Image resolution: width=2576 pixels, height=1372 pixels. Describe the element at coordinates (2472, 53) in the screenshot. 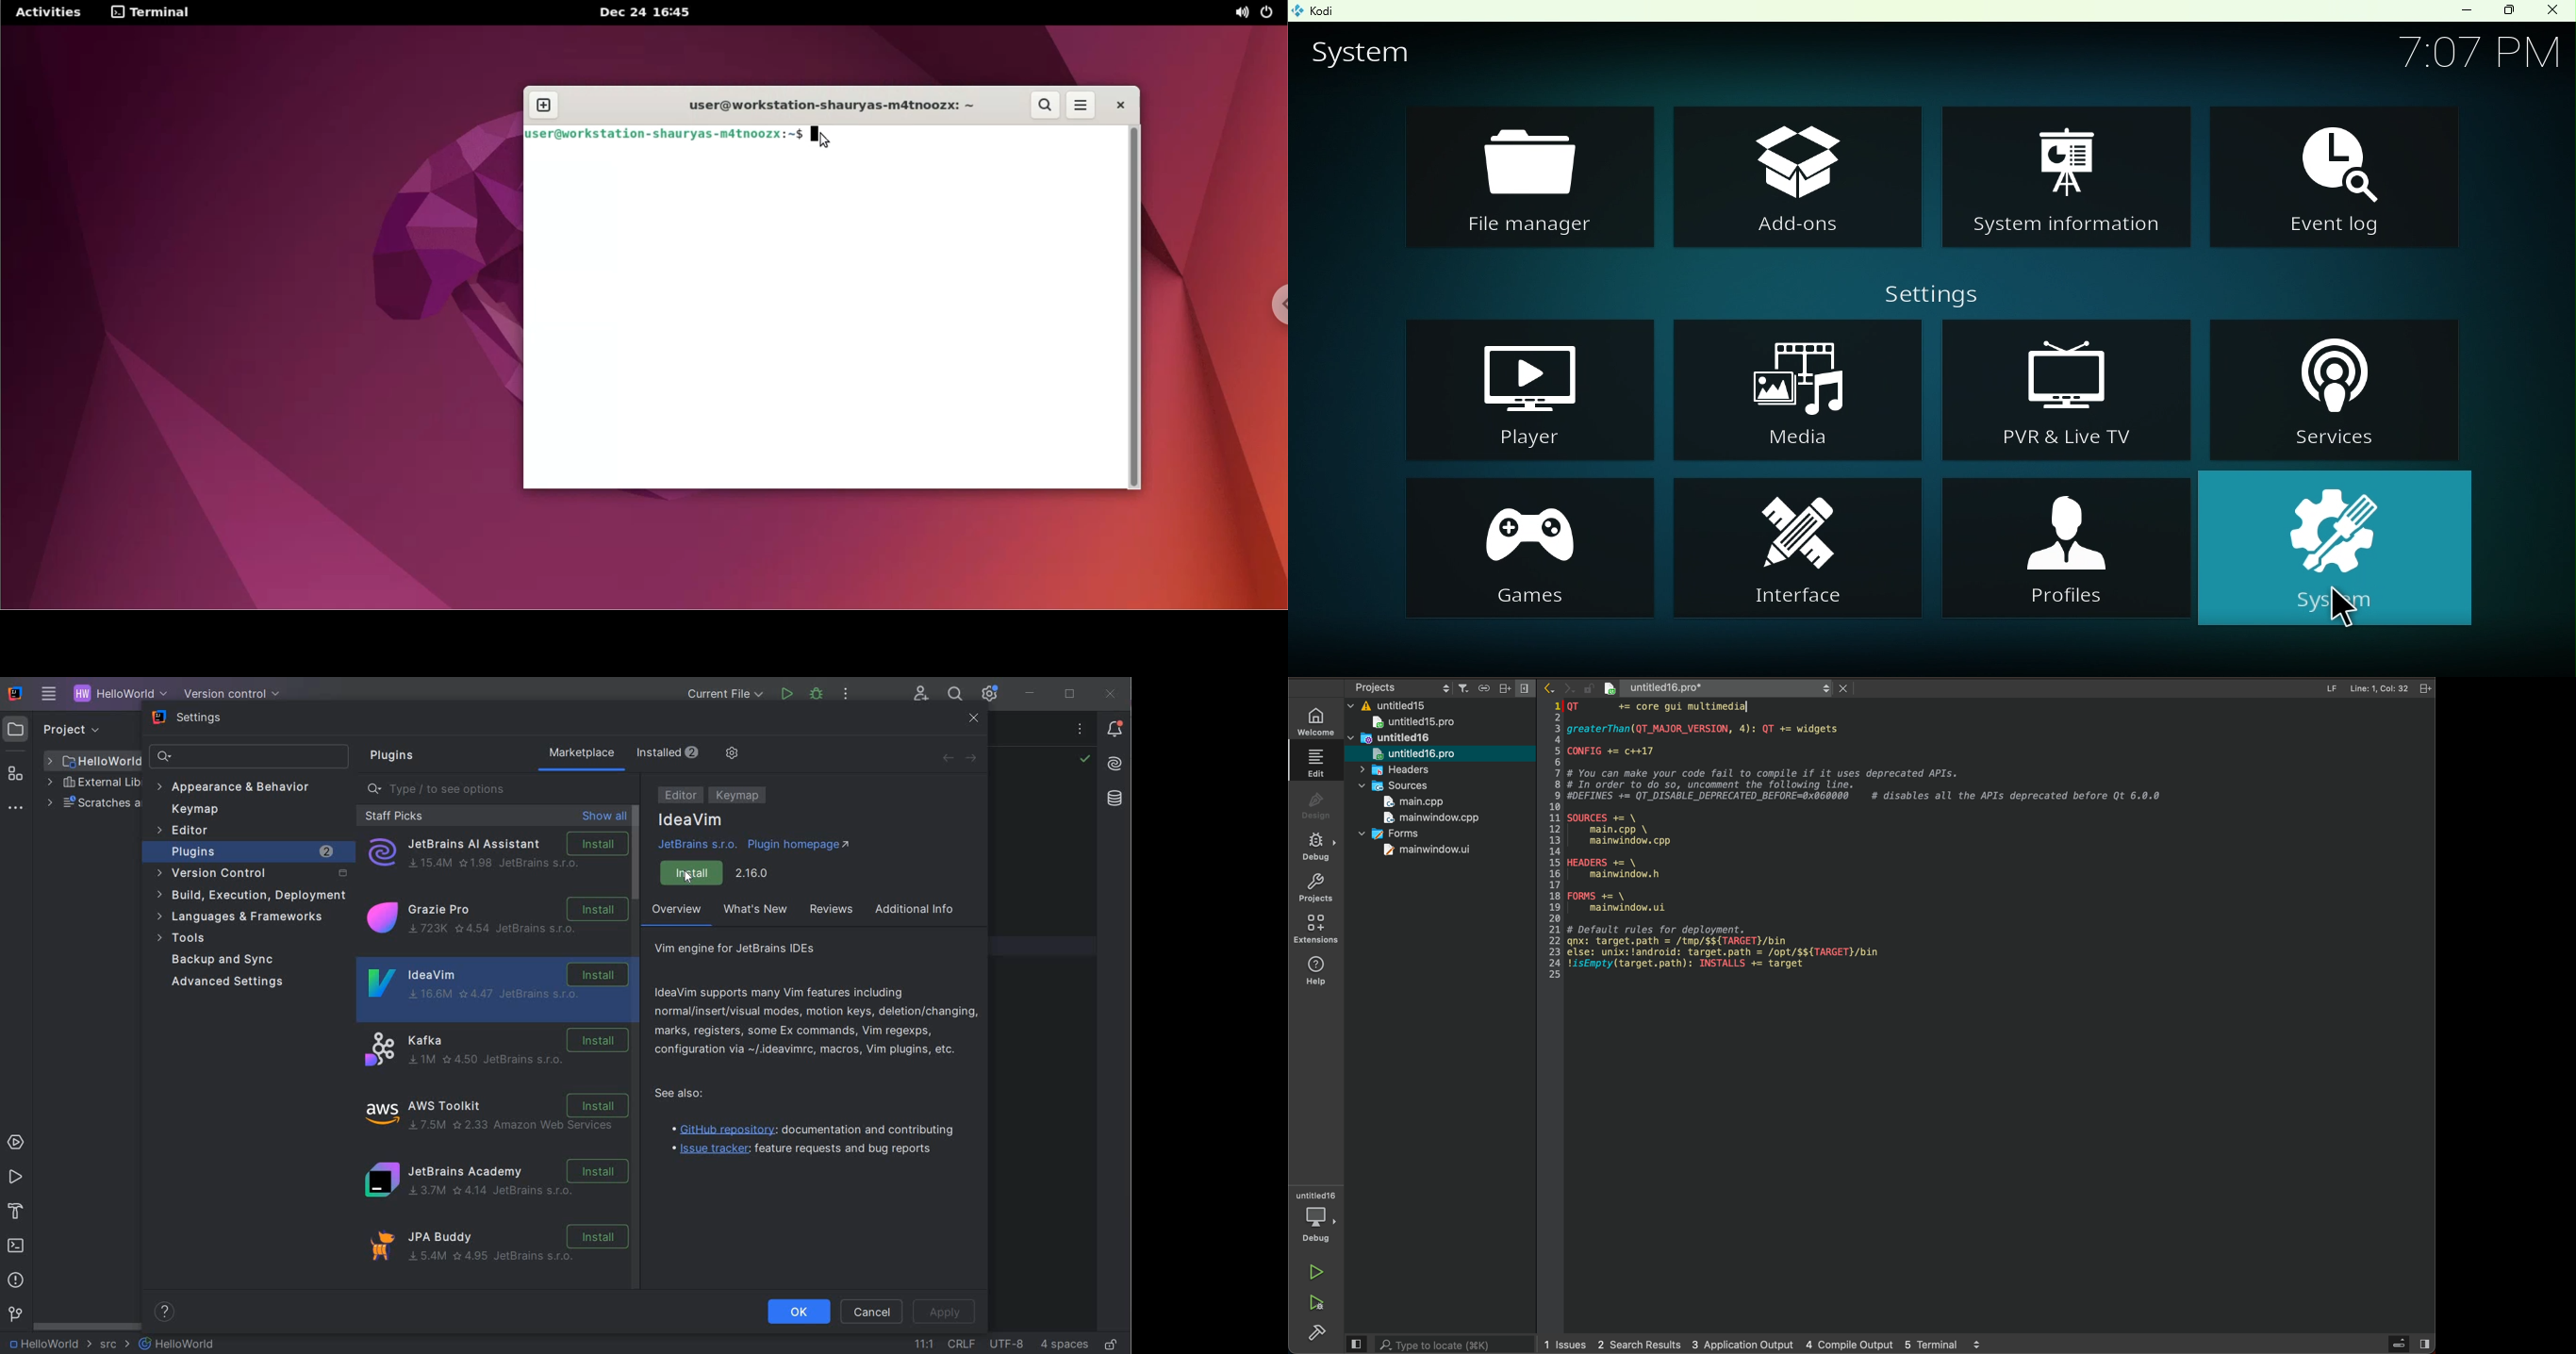

I see `7:07 PM` at that location.